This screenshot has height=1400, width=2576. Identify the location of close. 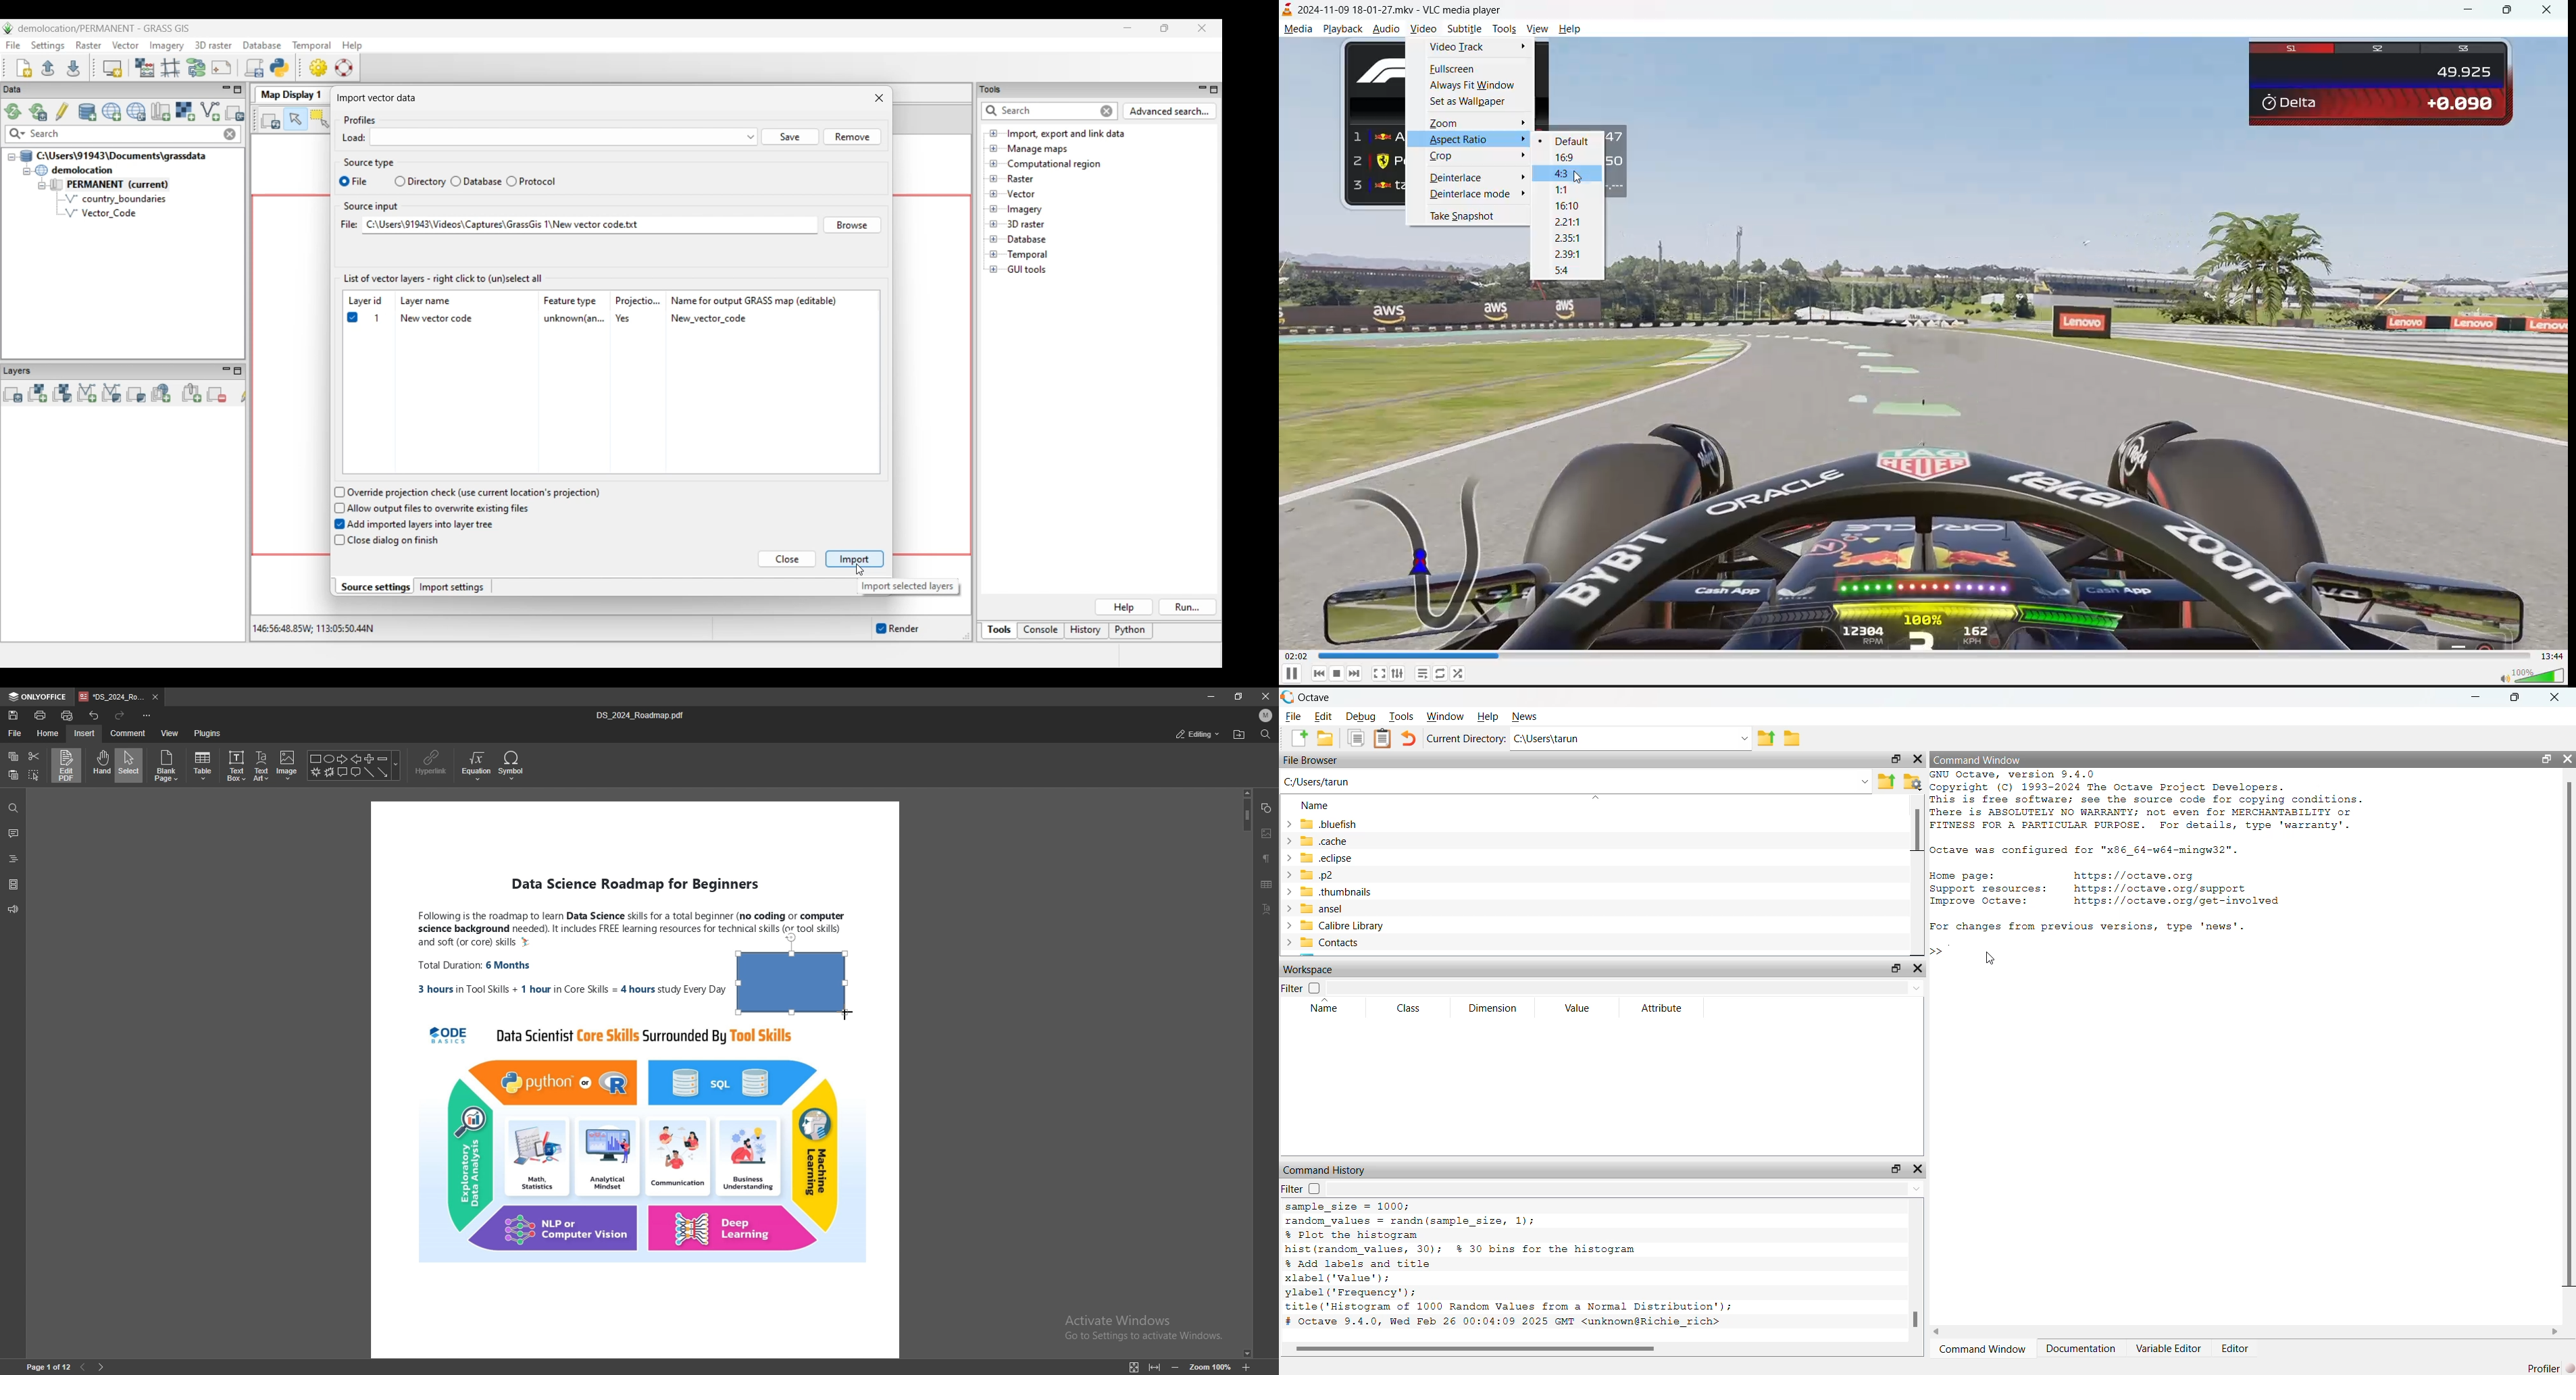
(1918, 1168).